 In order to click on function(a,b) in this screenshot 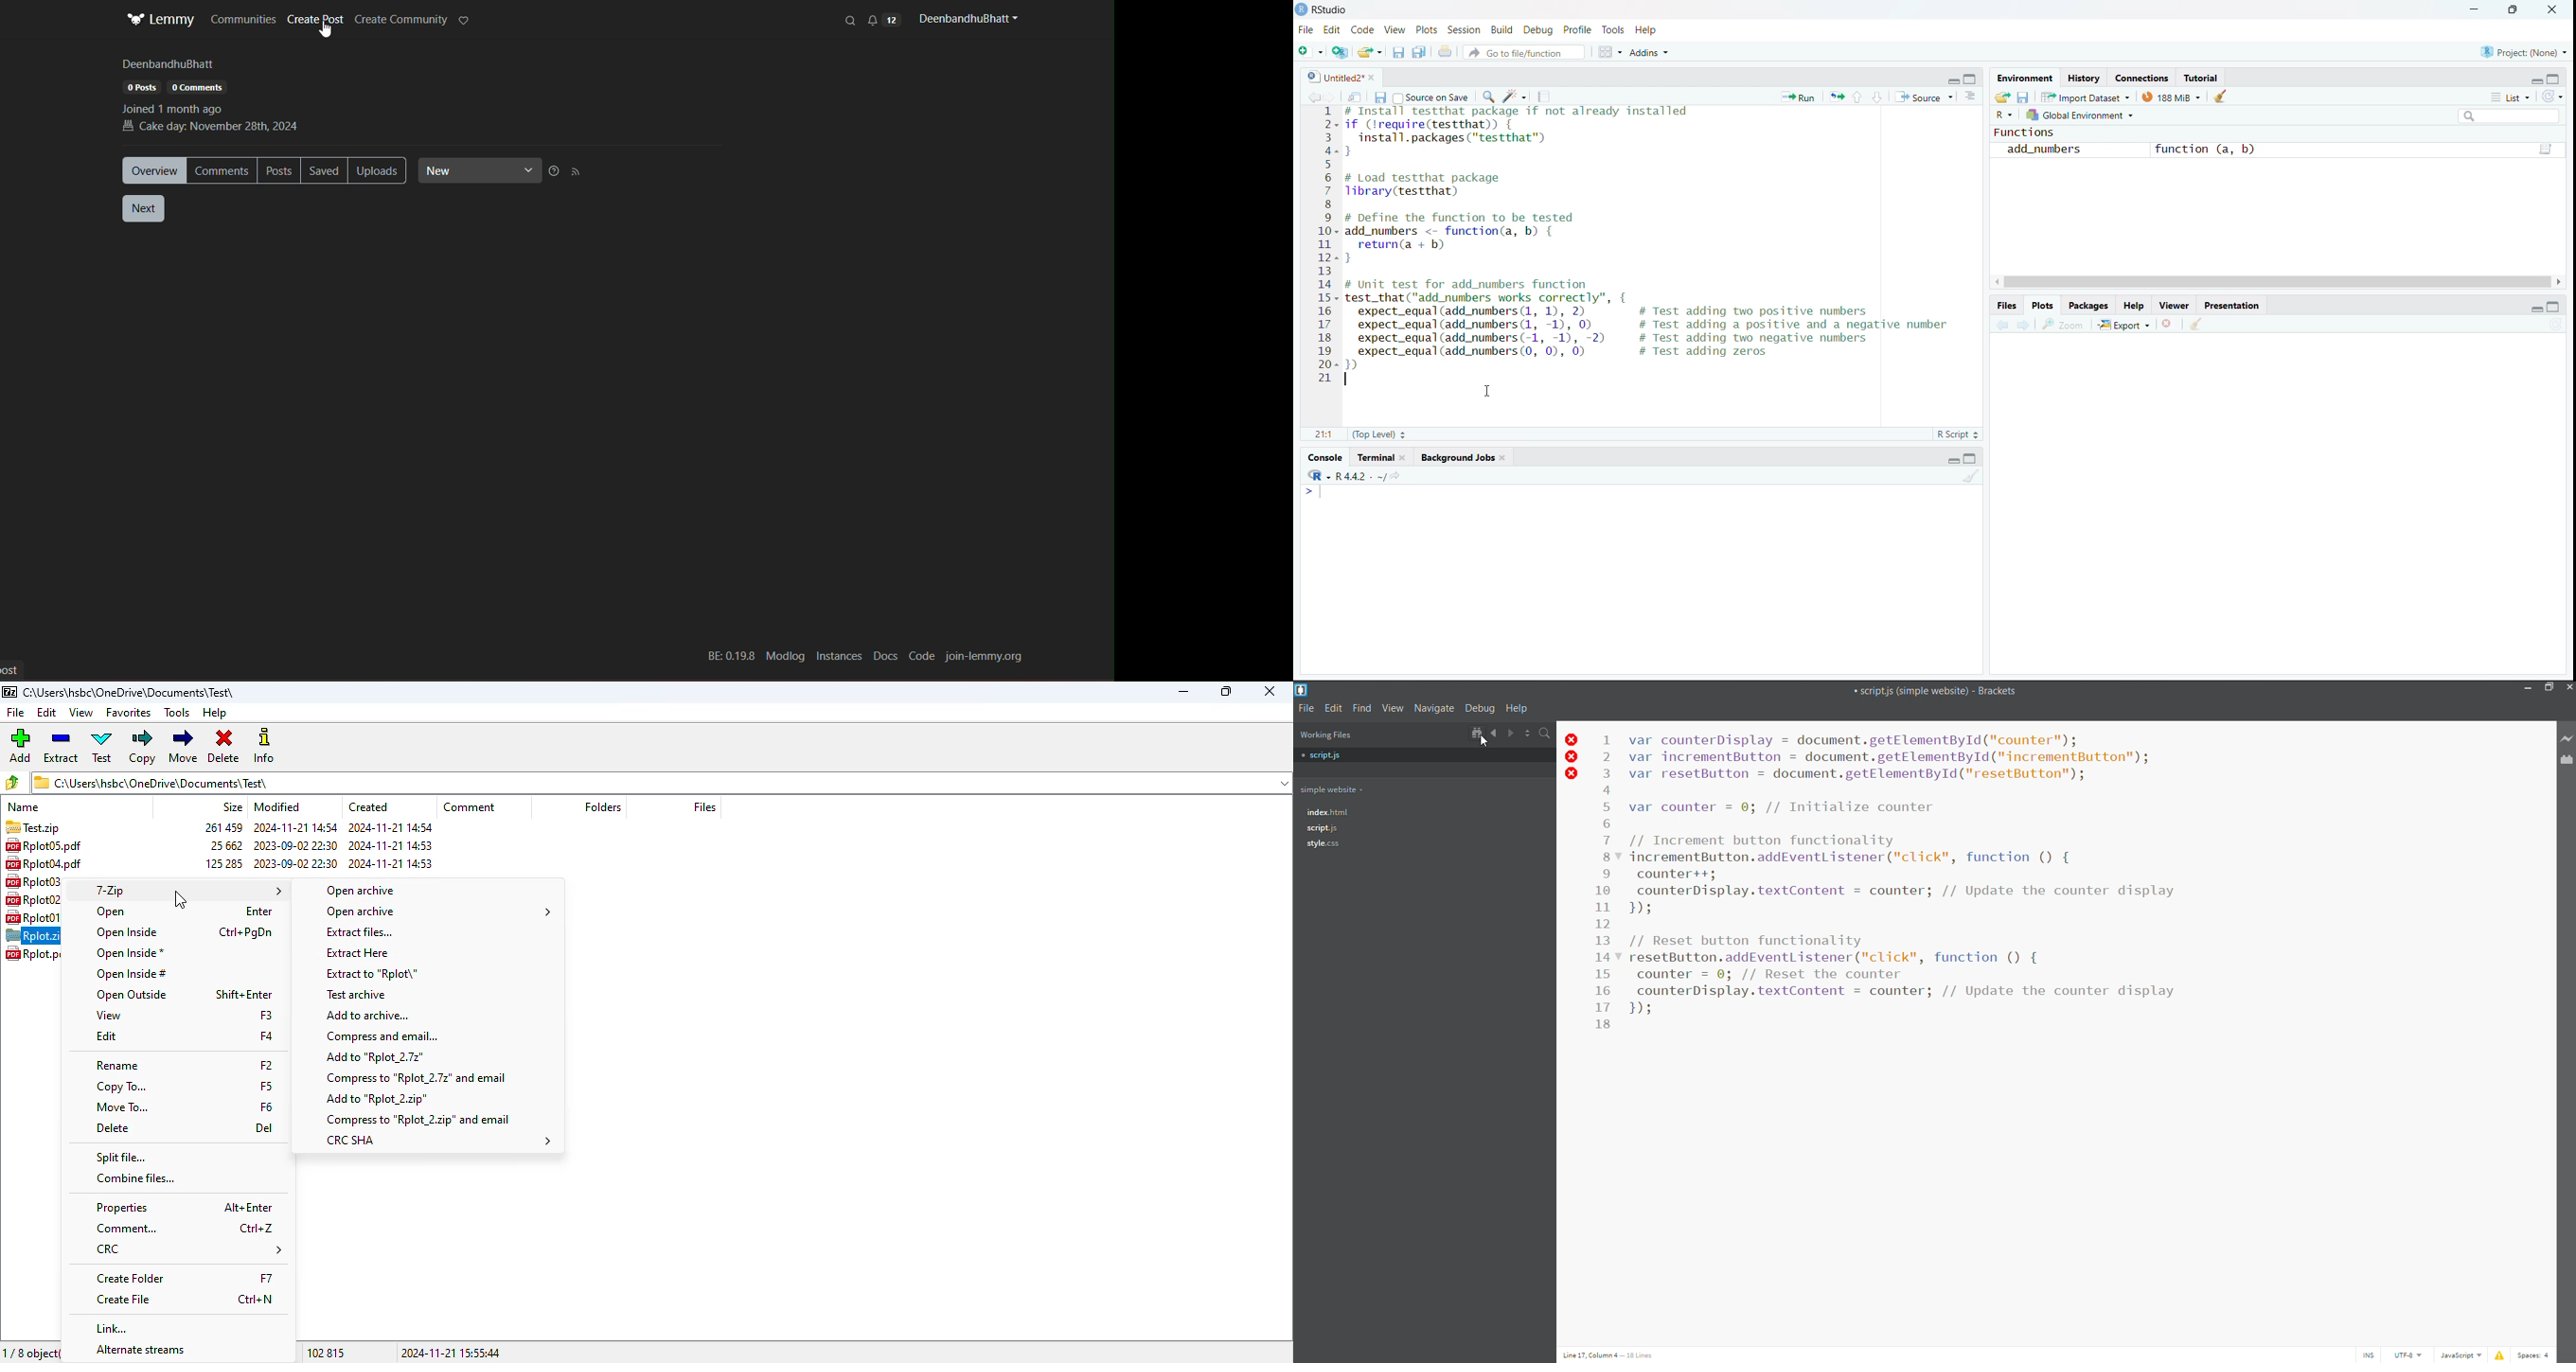, I will do `click(2546, 149)`.